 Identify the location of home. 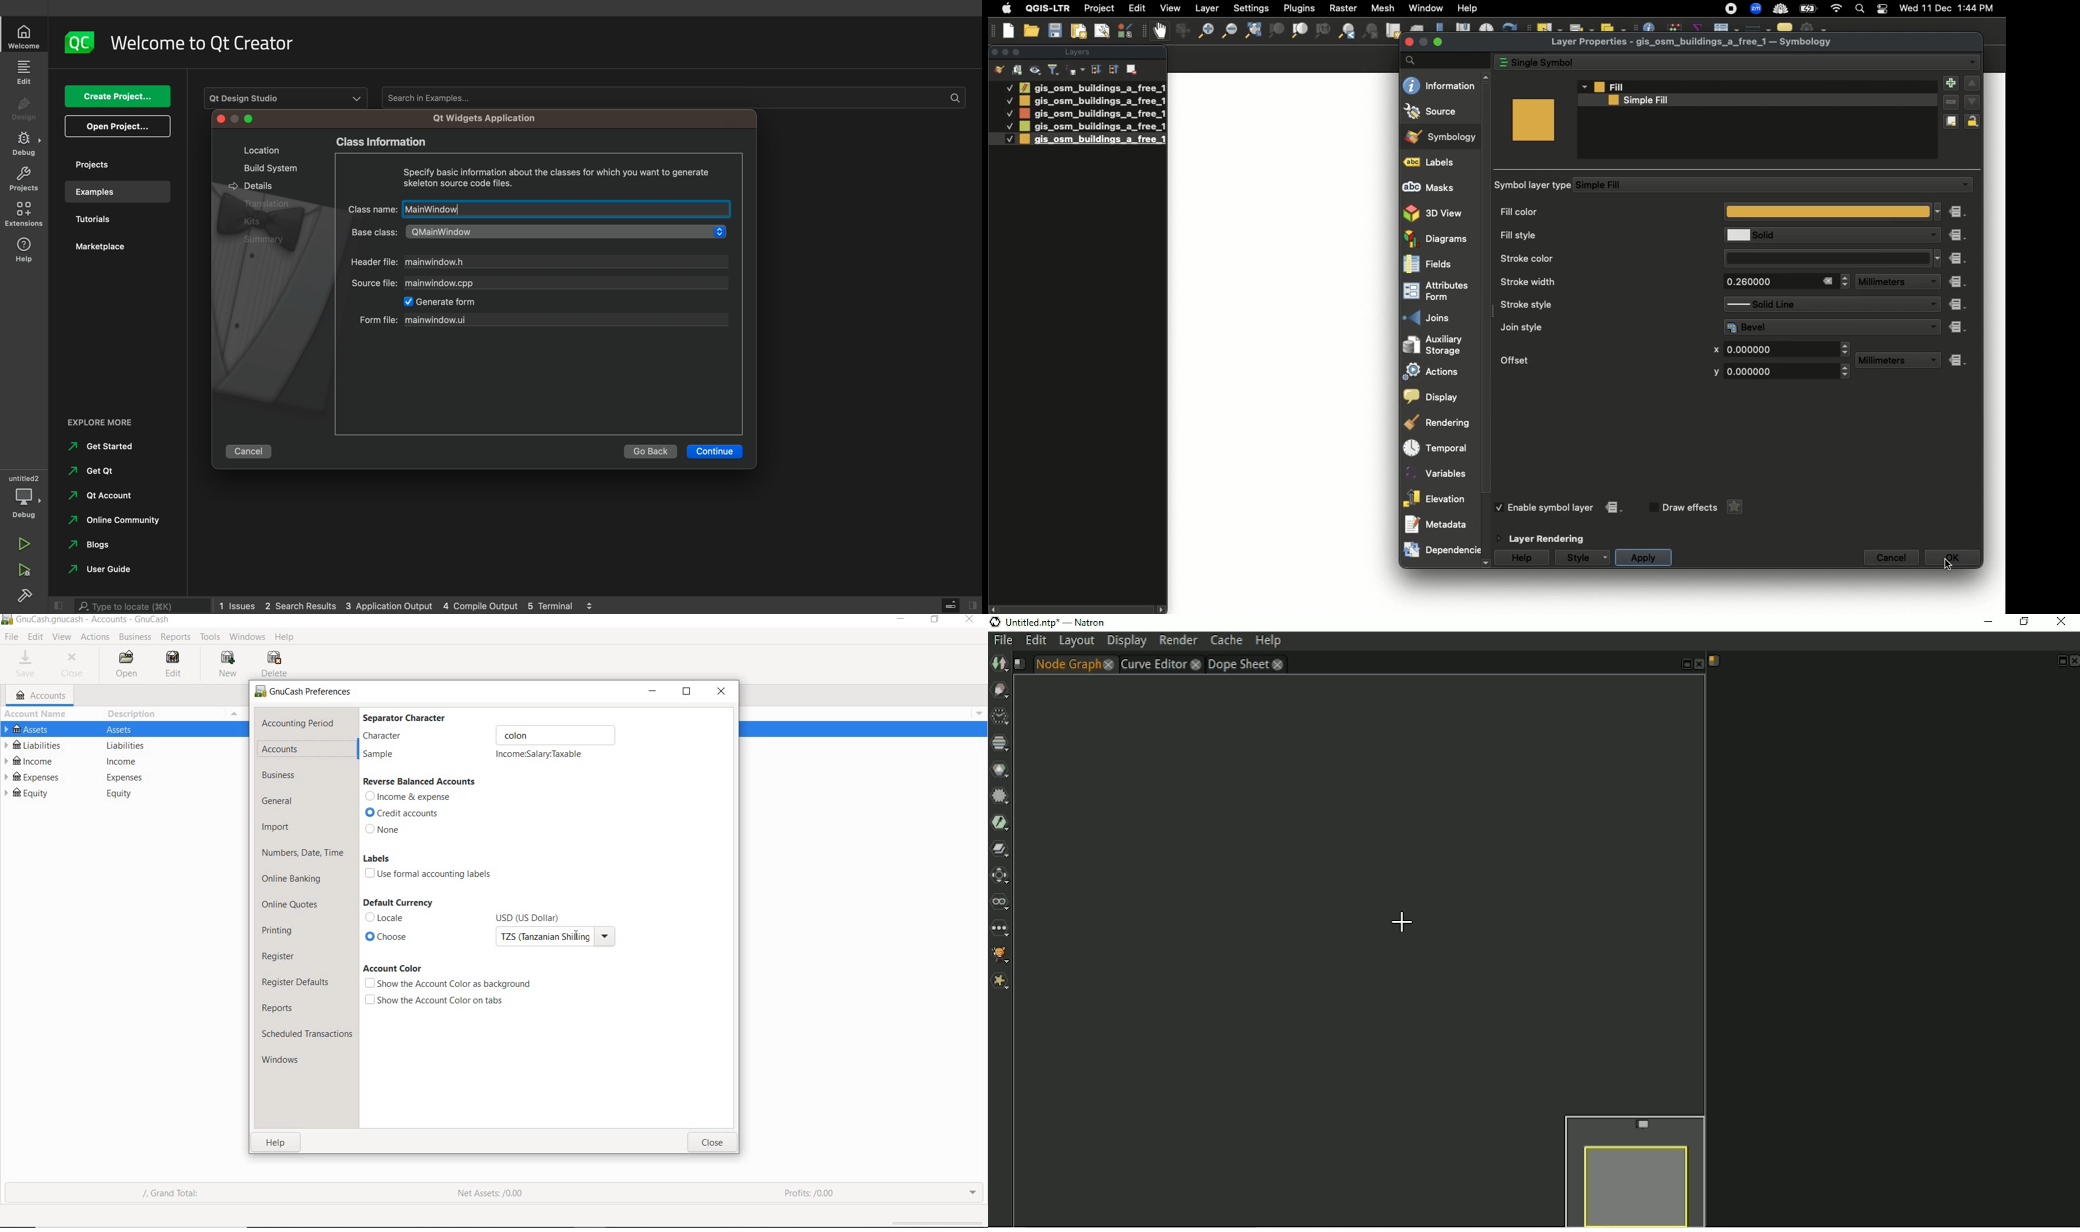
(26, 36).